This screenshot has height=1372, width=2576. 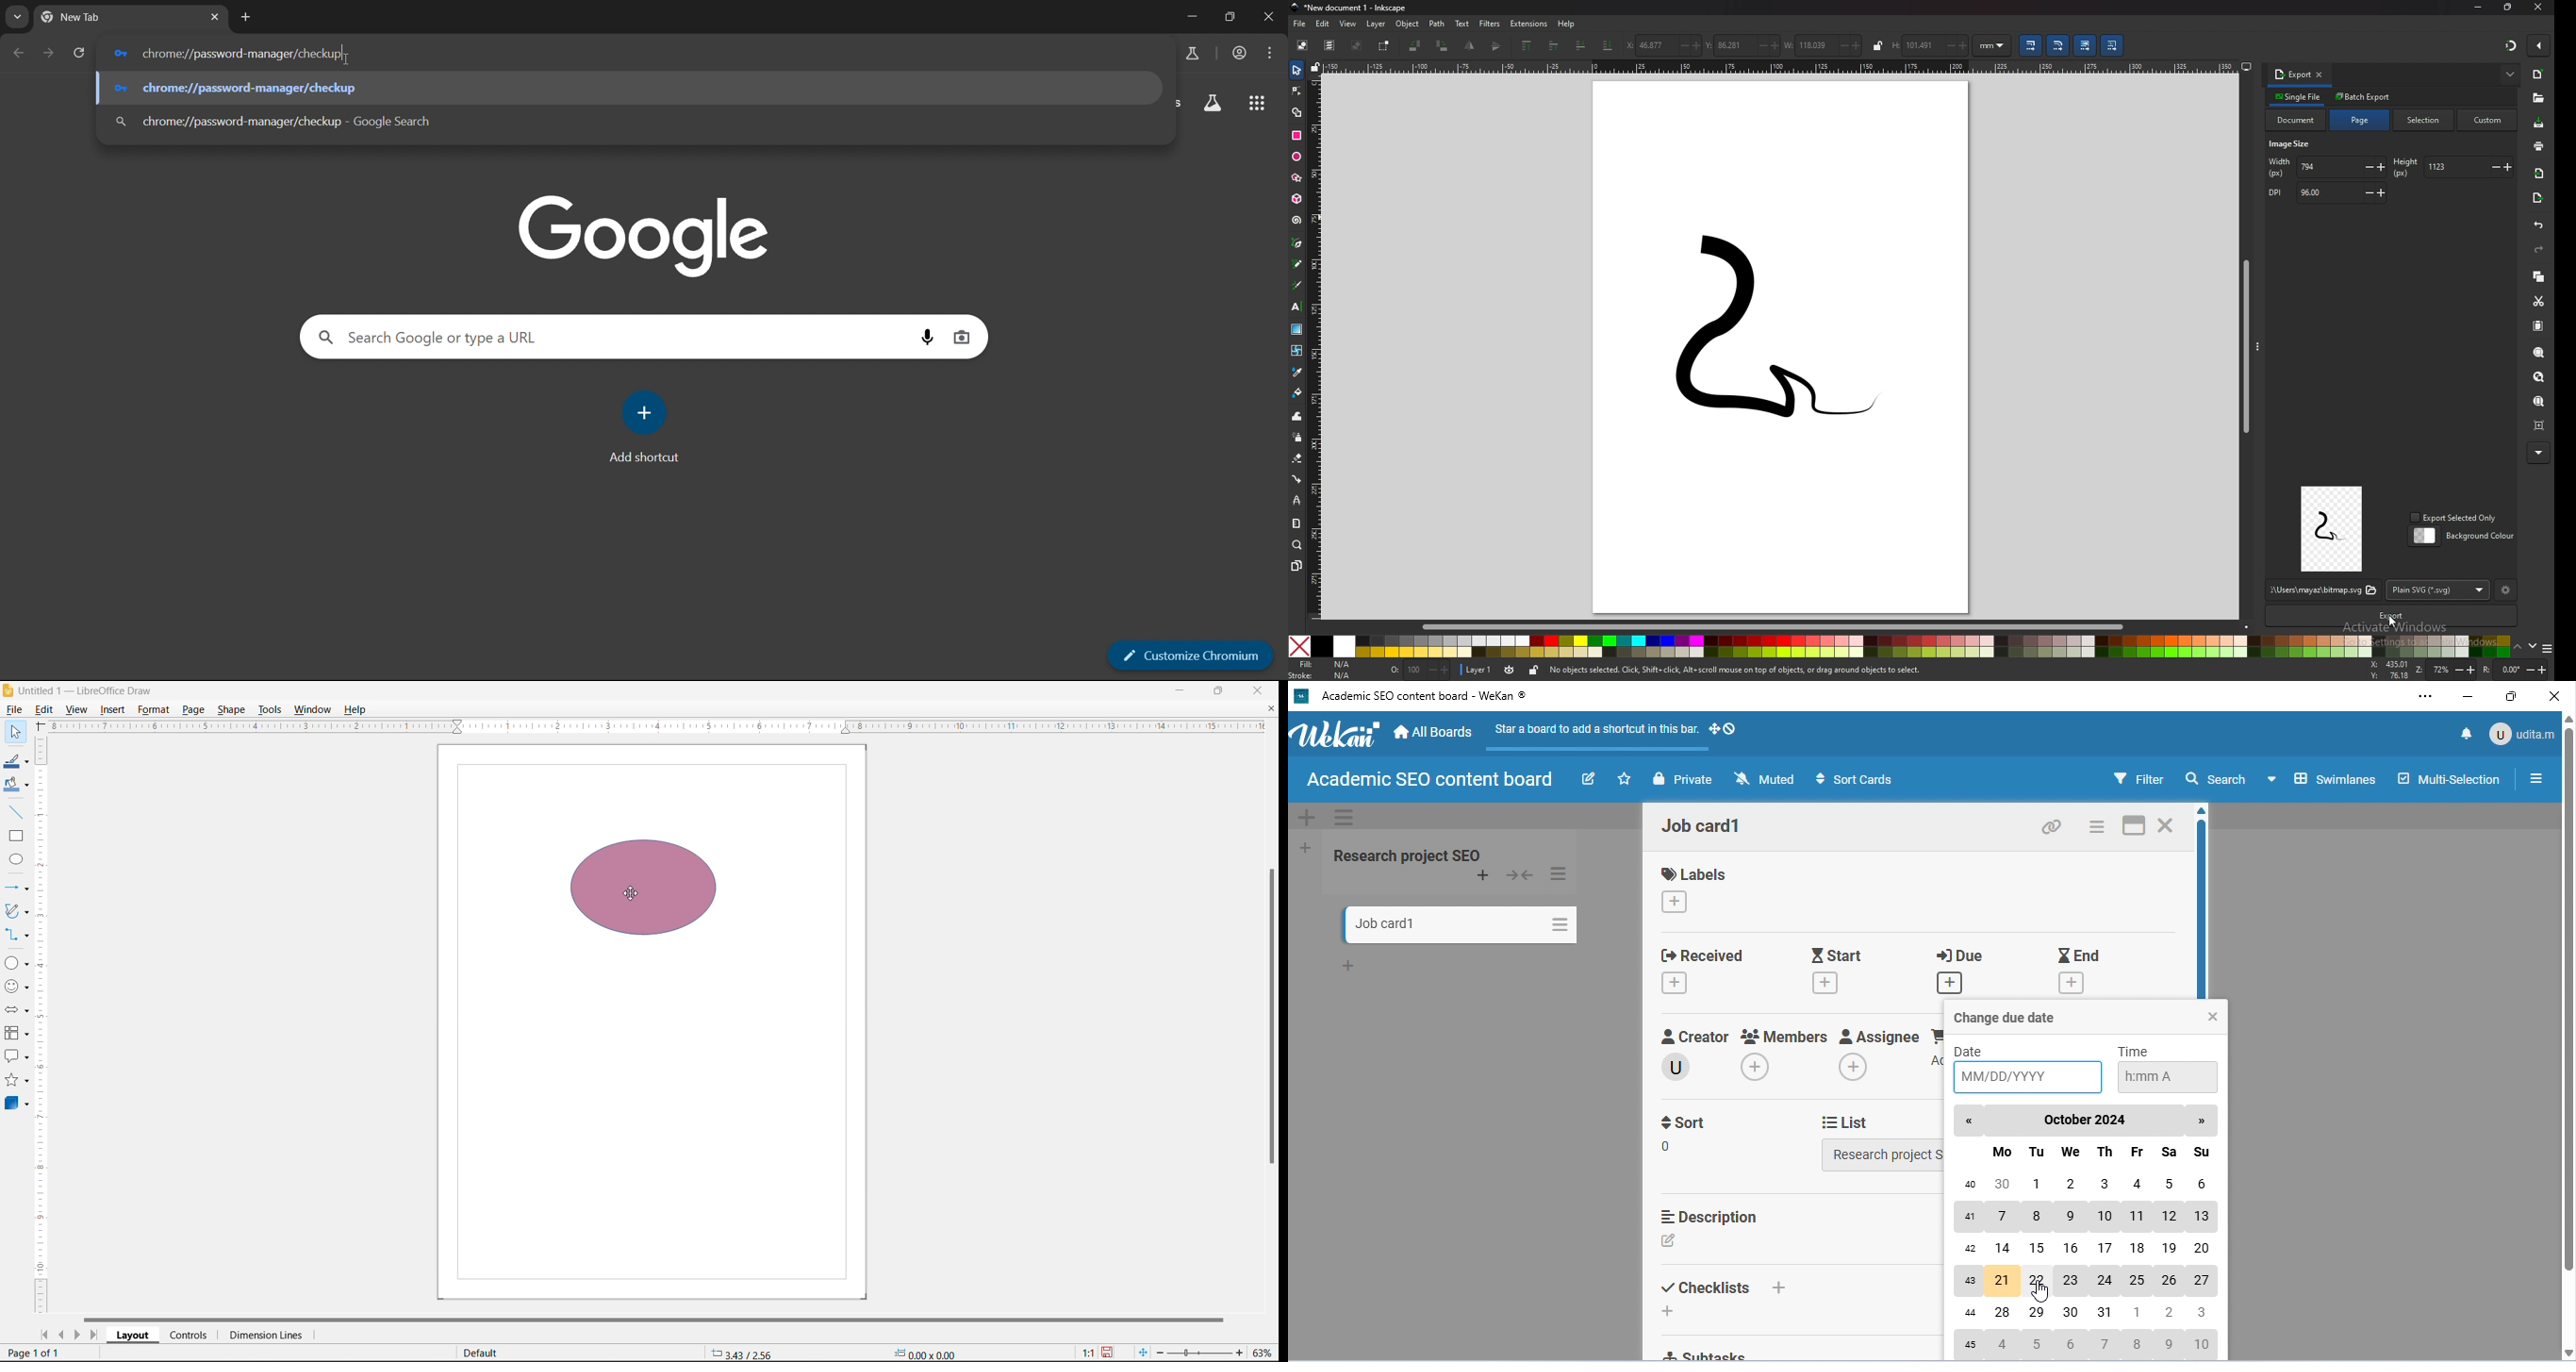 I want to click on current window: ‘Academic SEO content board - WeKan, so click(x=1423, y=696).